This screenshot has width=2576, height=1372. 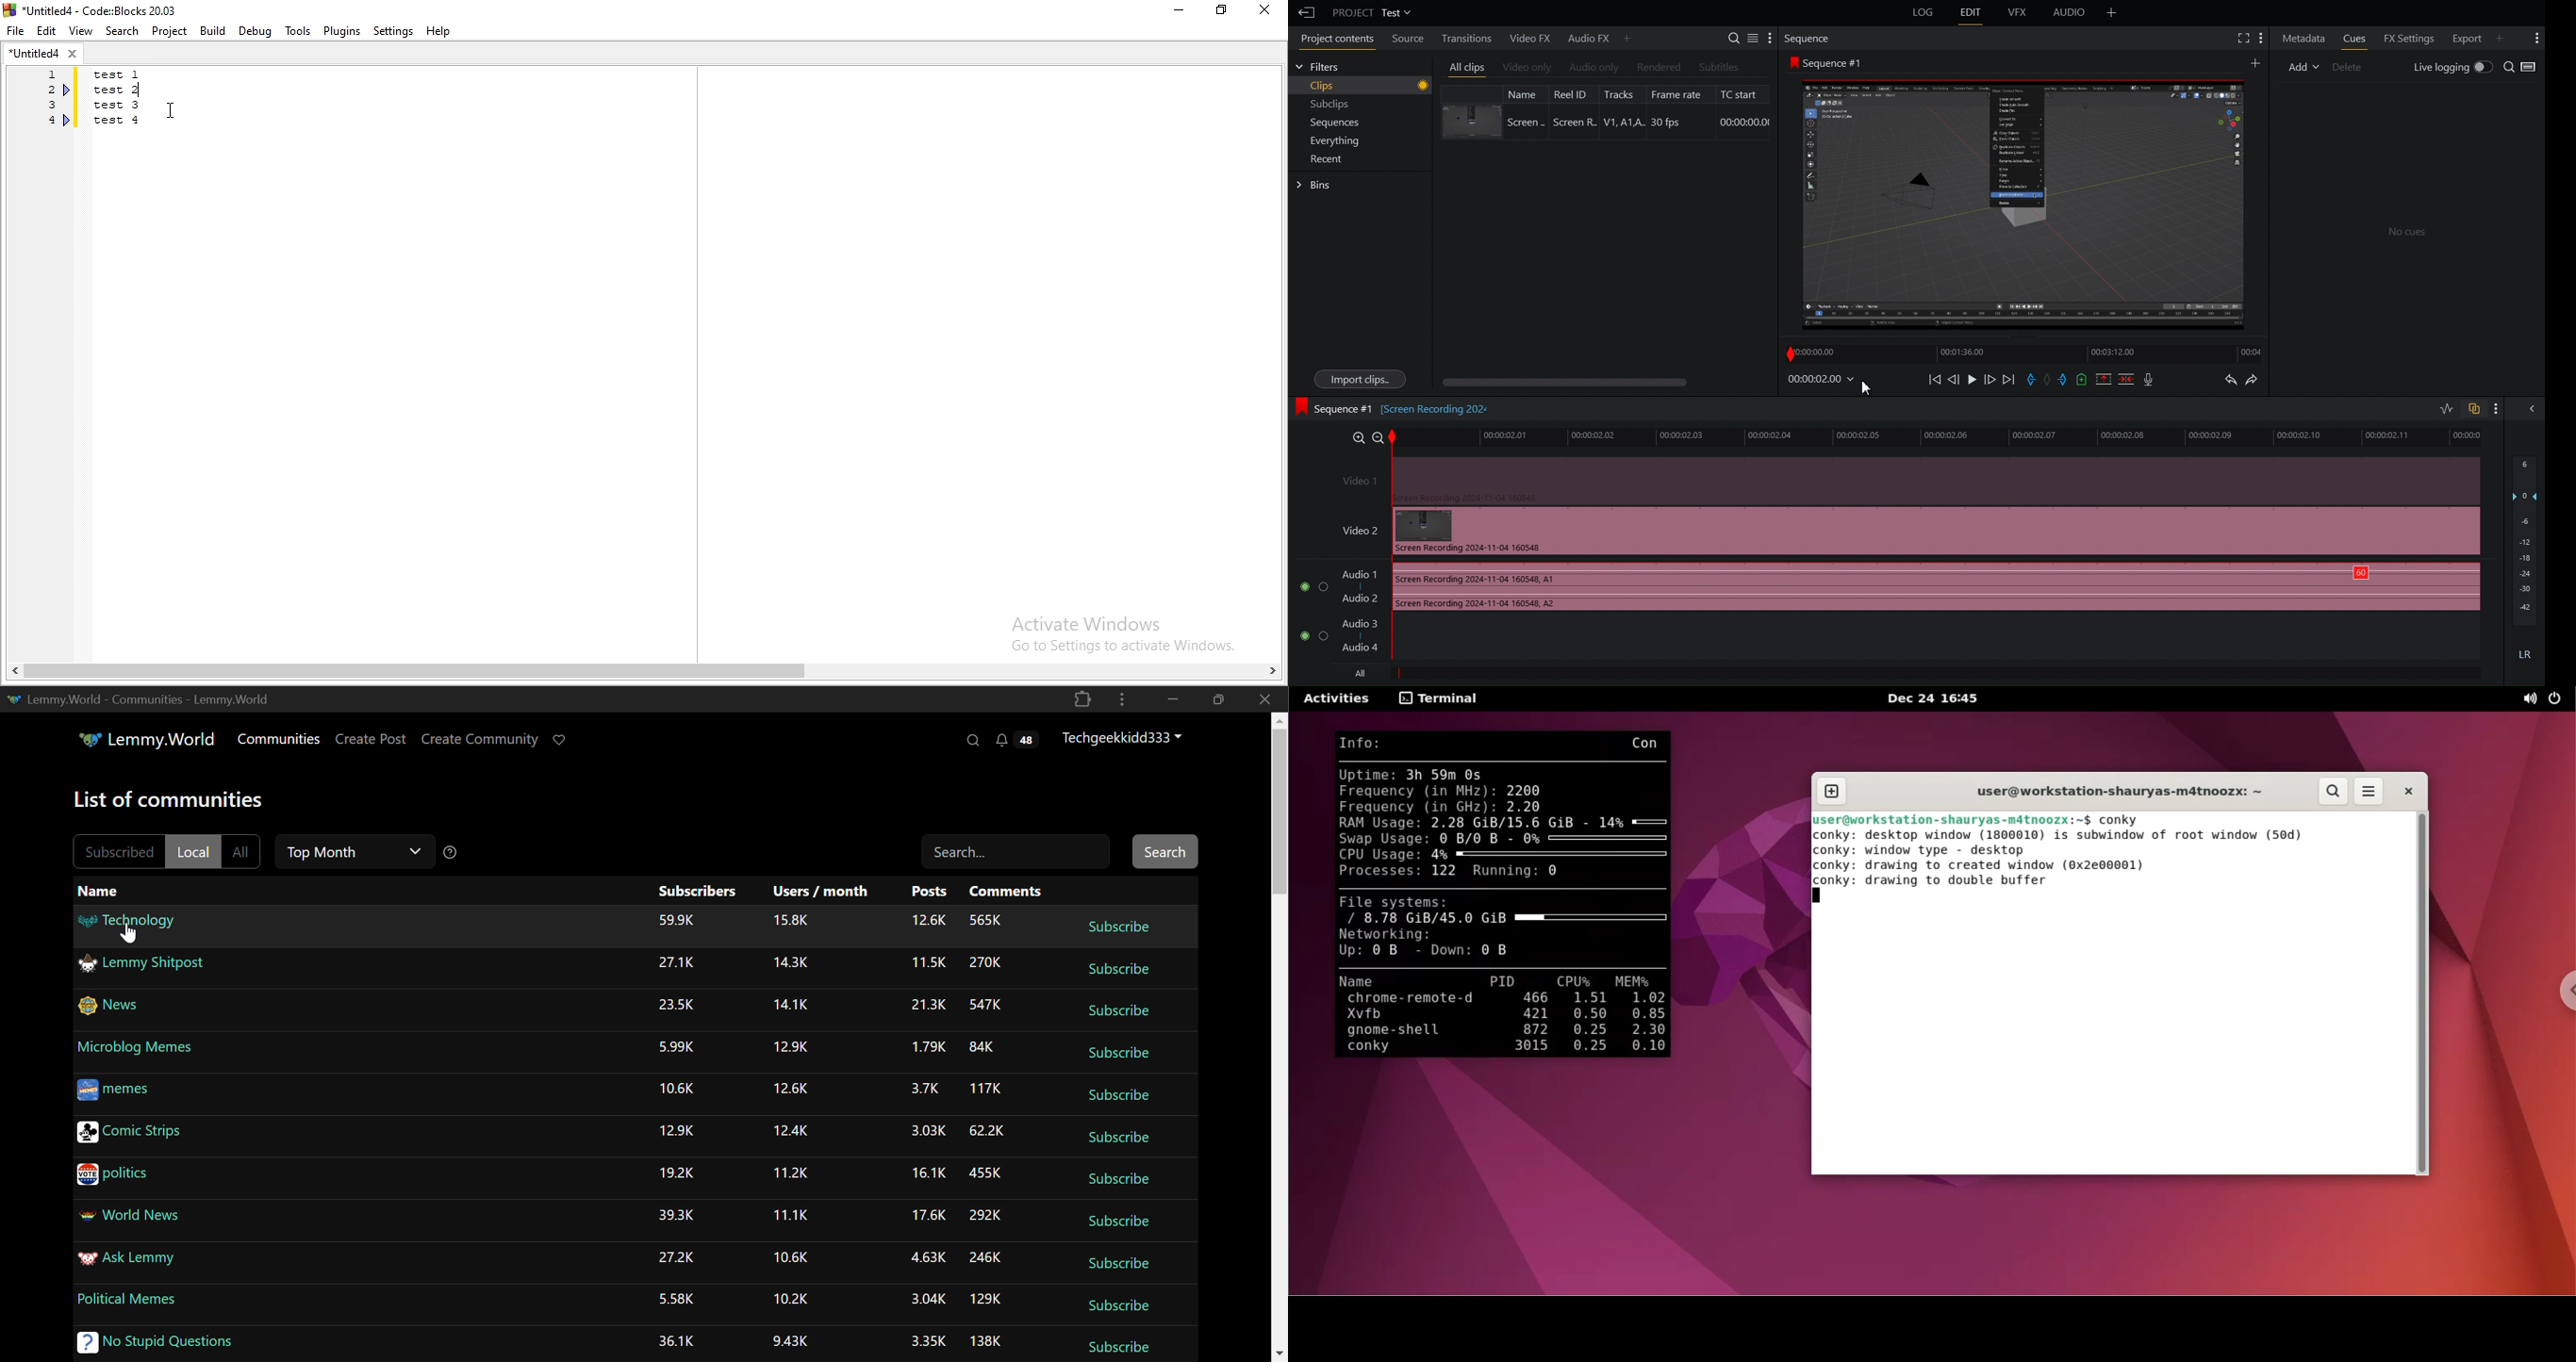 What do you see at coordinates (2526, 561) in the screenshot?
I see `Audio Level` at bounding box center [2526, 561].